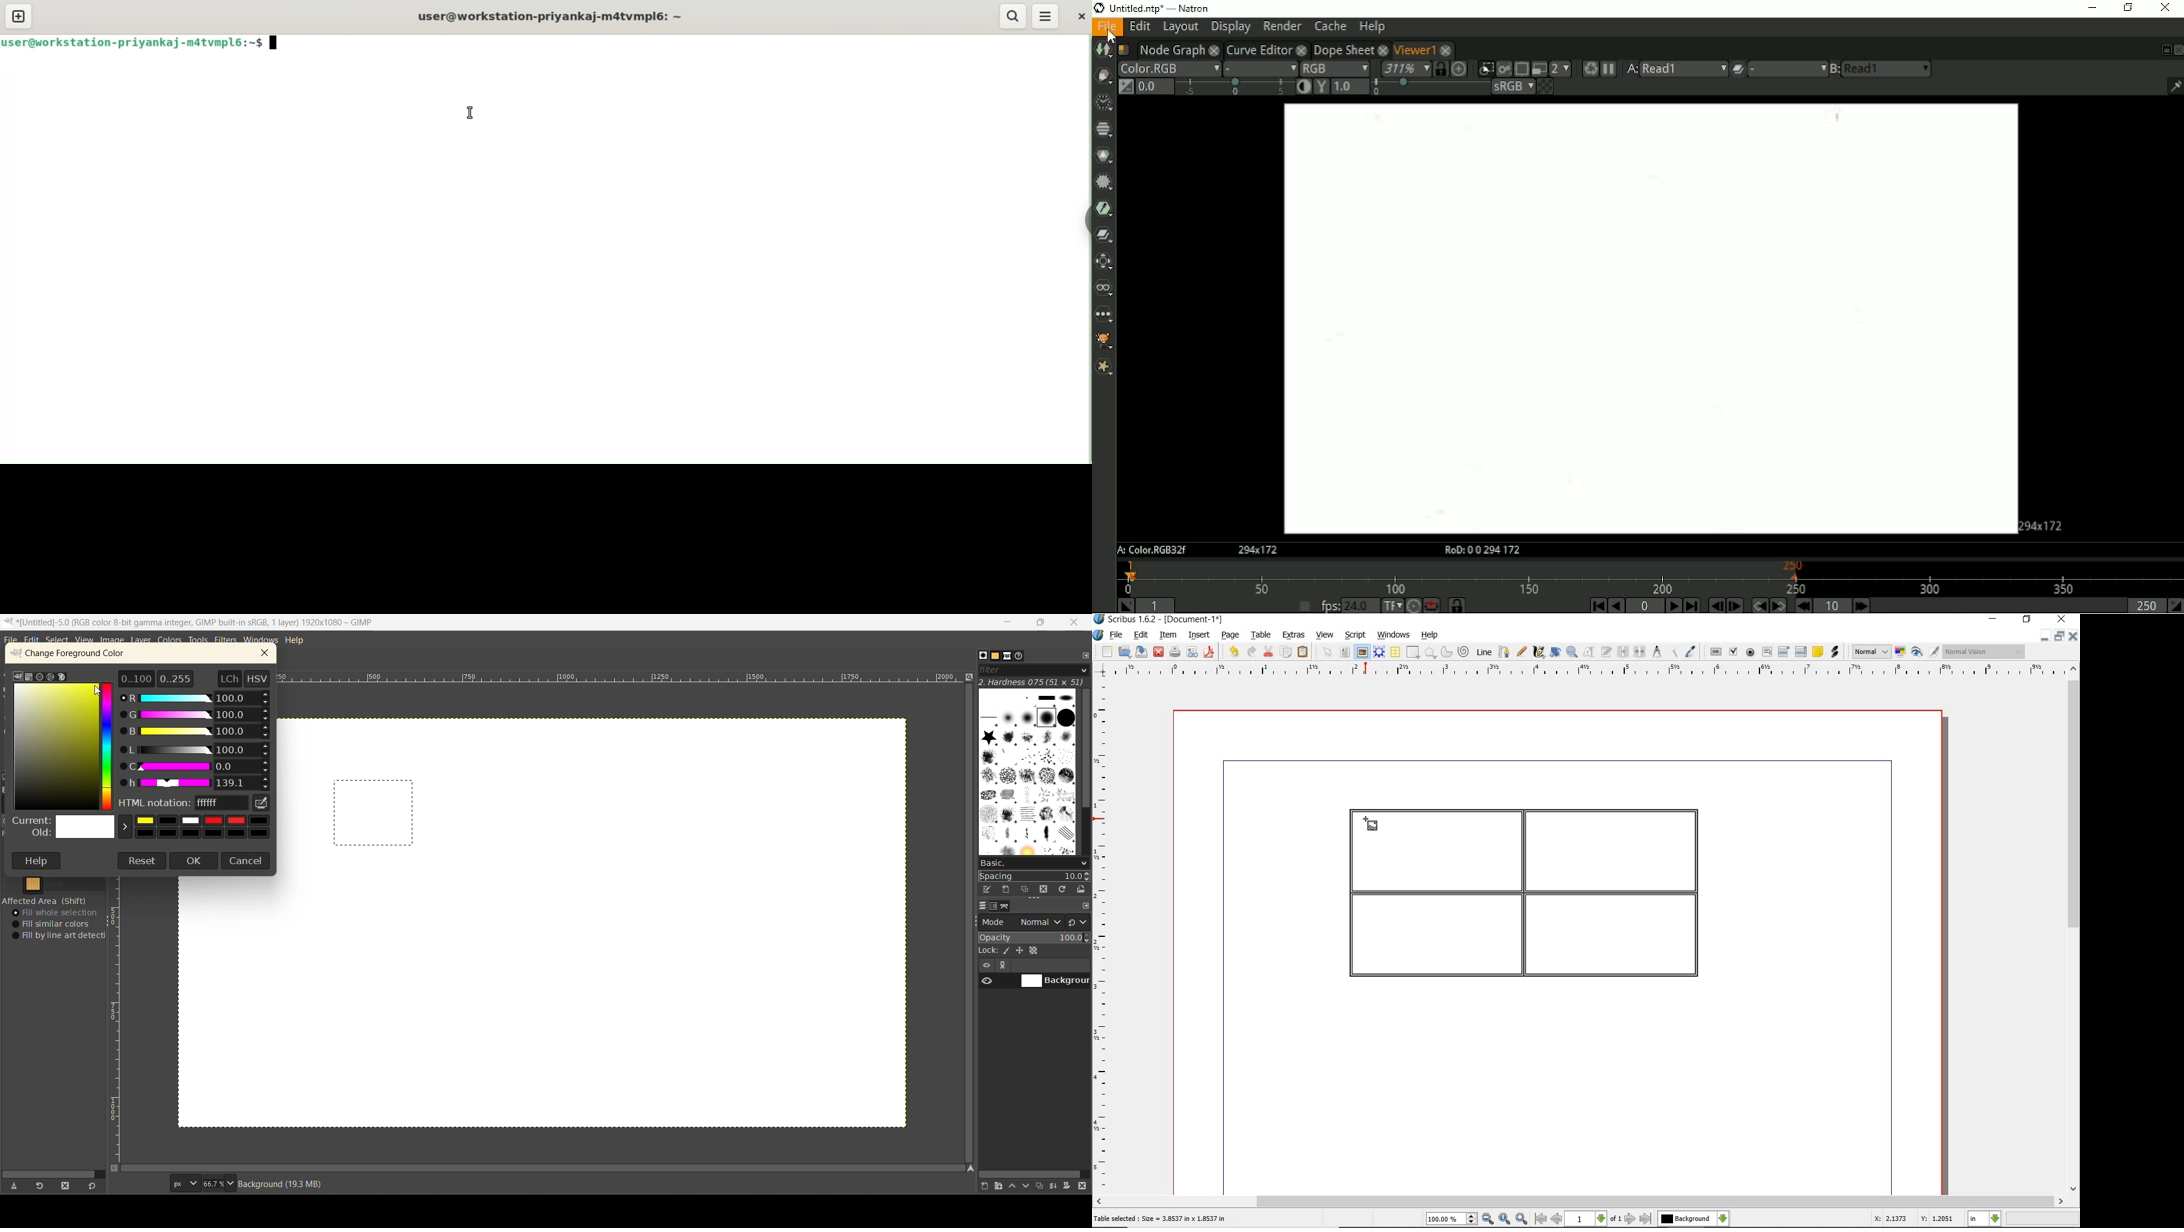 This screenshot has height=1232, width=2184. I want to click on file, so click(1117, 636).